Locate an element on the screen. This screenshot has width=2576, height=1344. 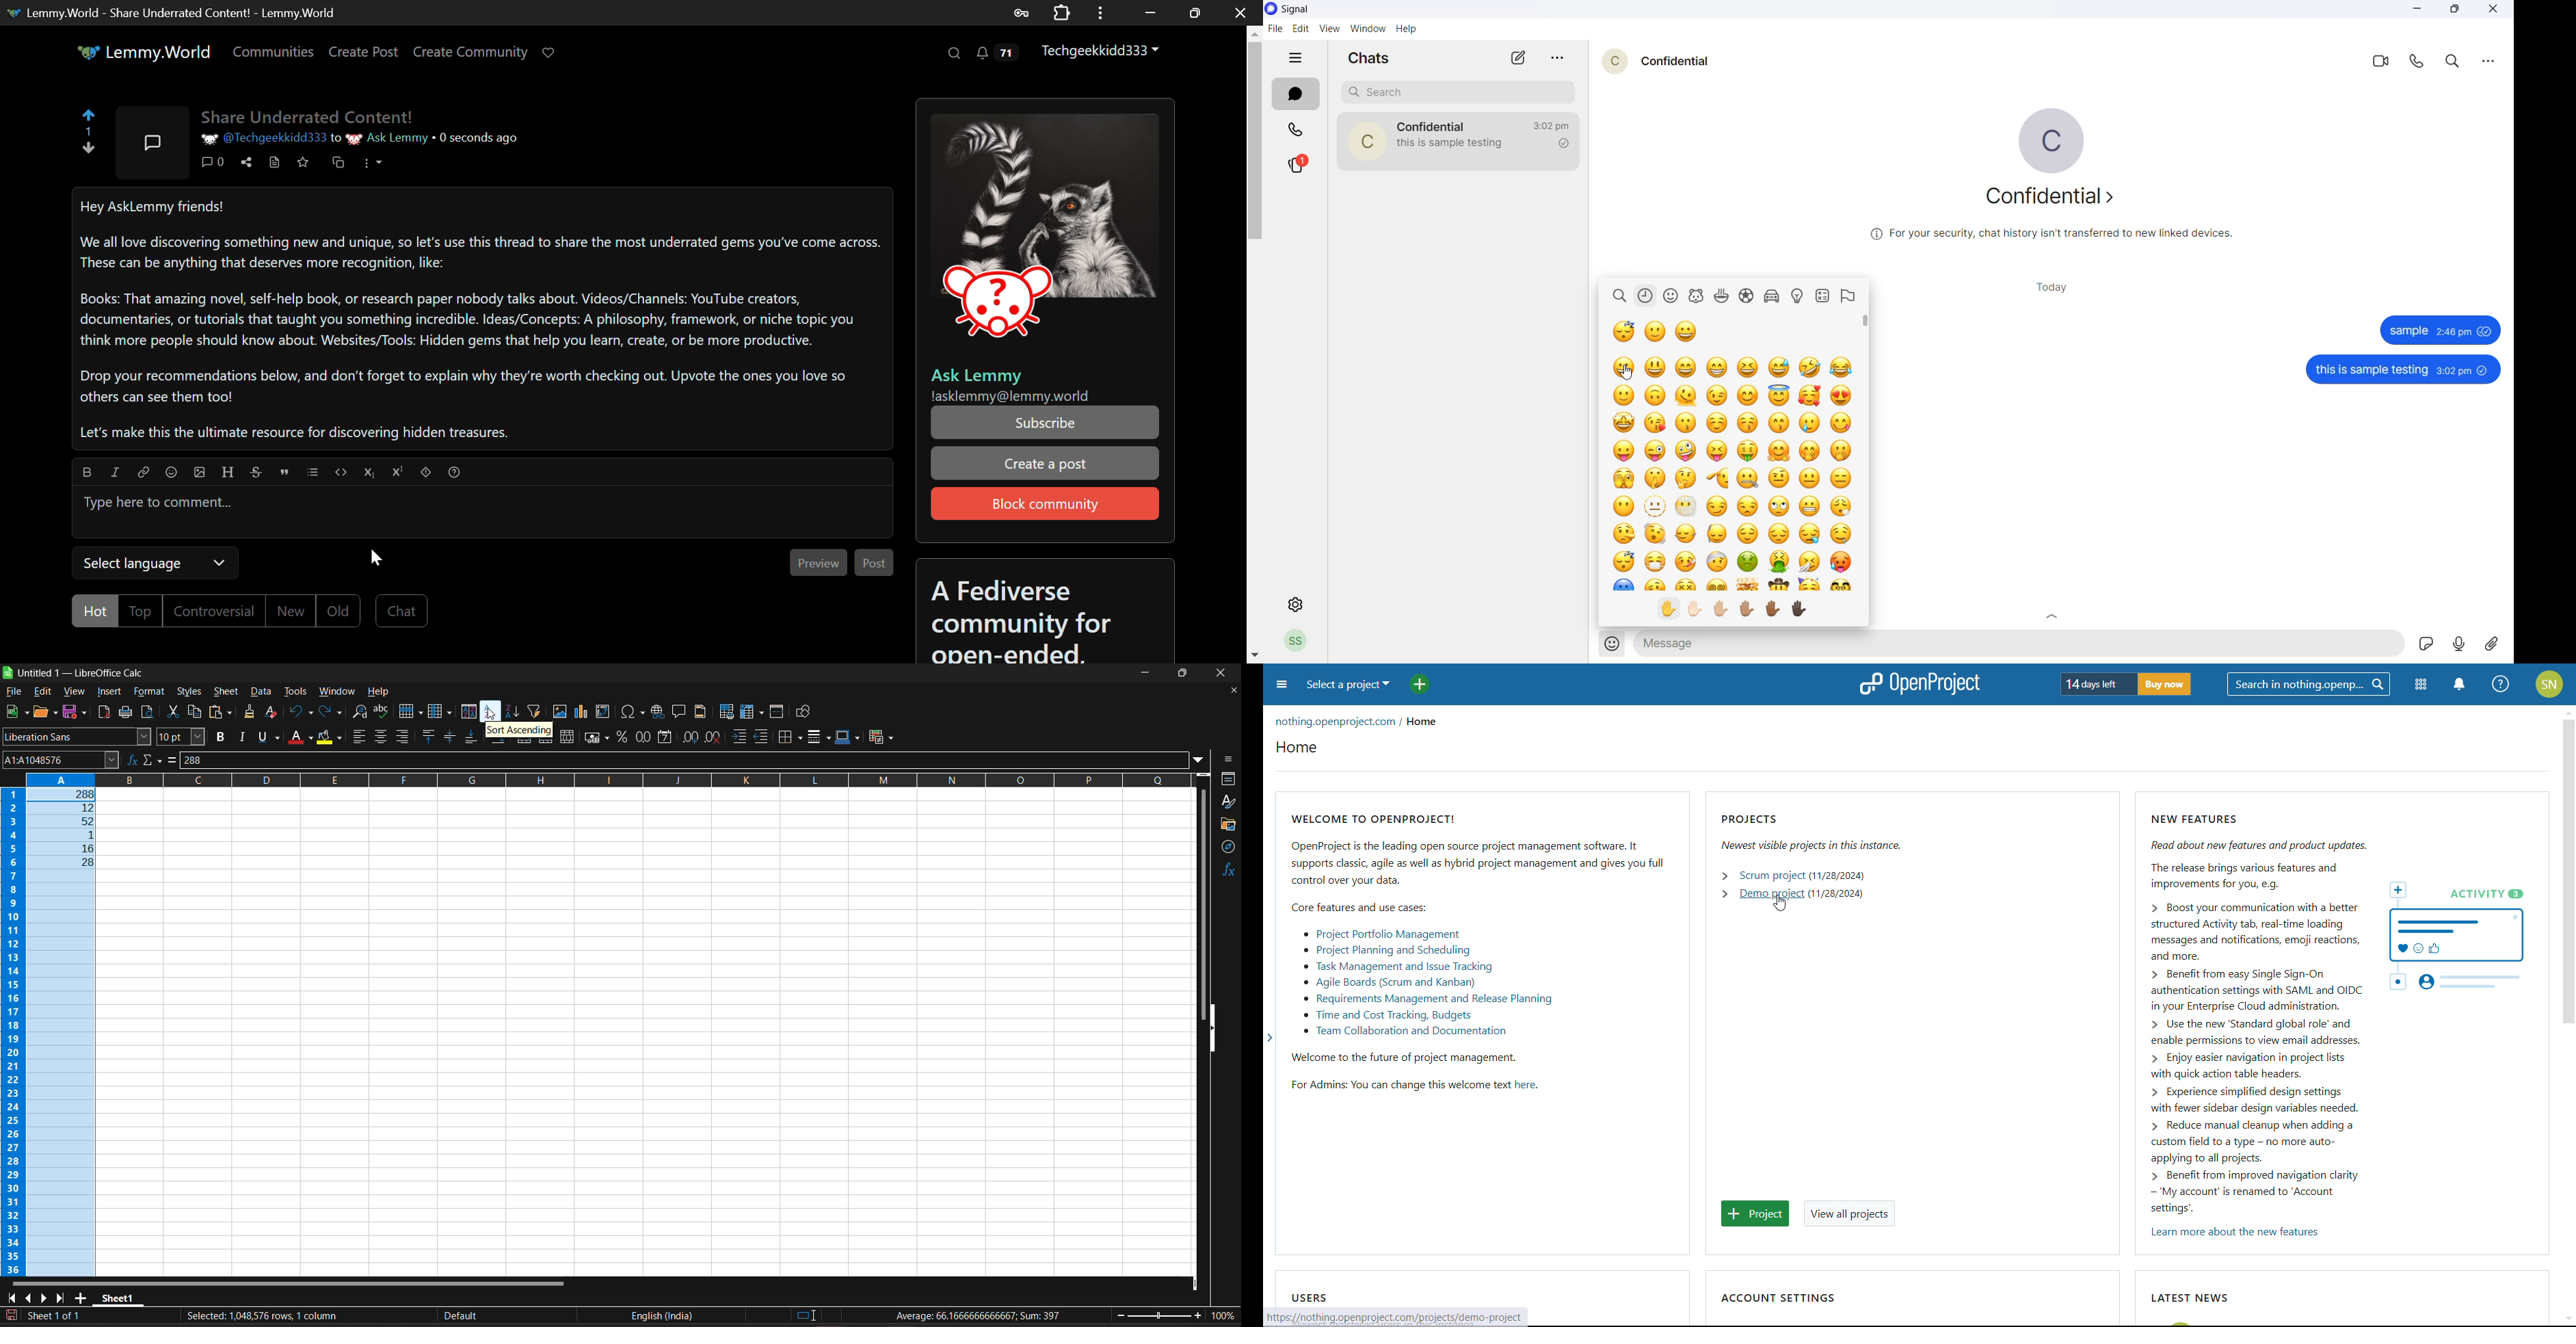
Homepage Hyperlink is located at coordinates (147, 52).